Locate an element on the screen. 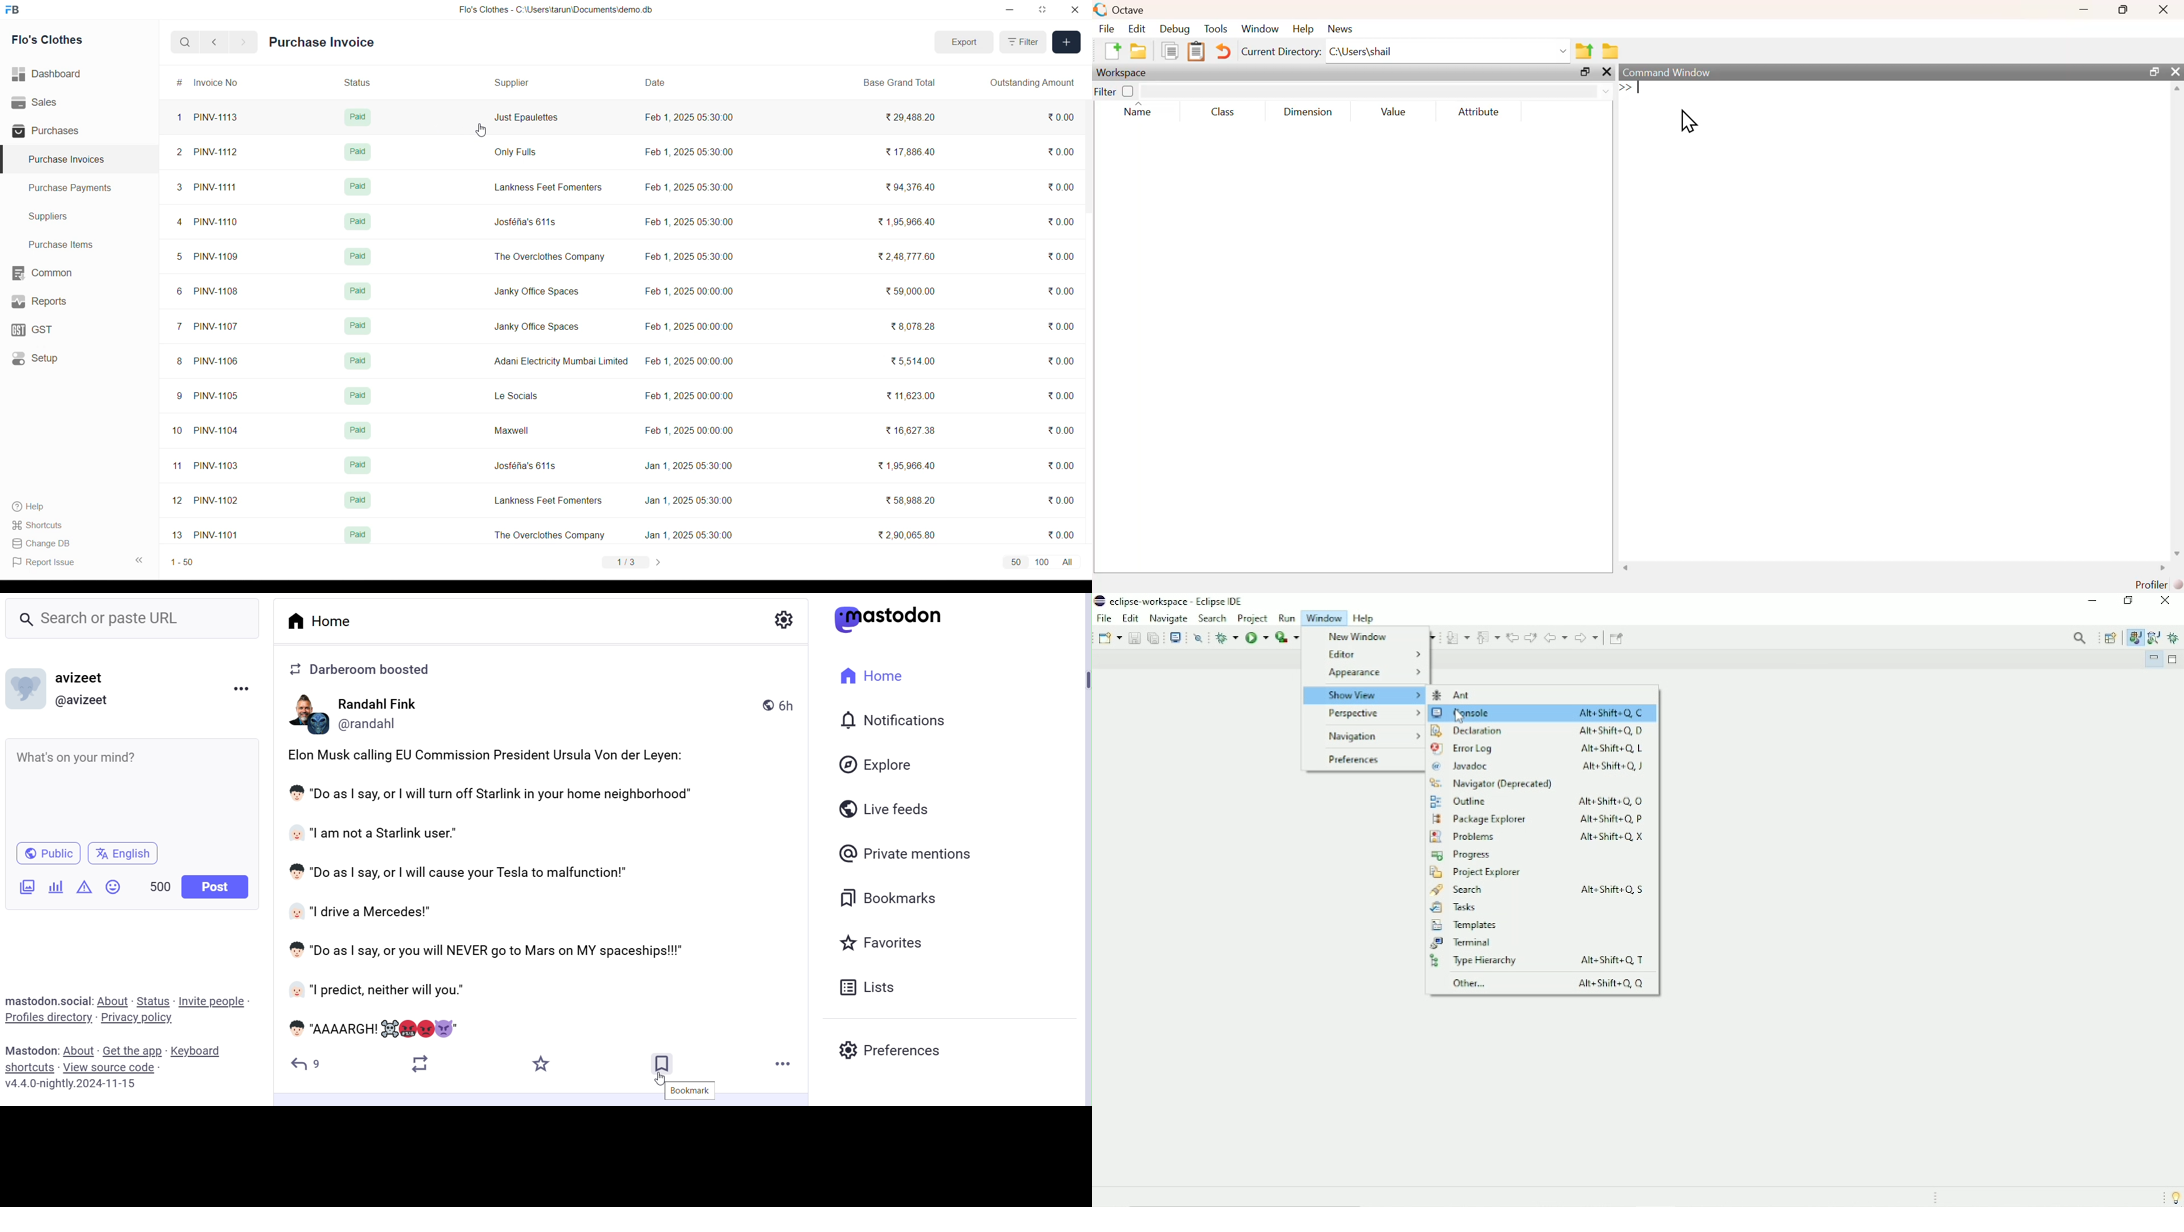 This screenshot has height=1232, width=2184. PINV-1104 is located at coordinates (218, 431).